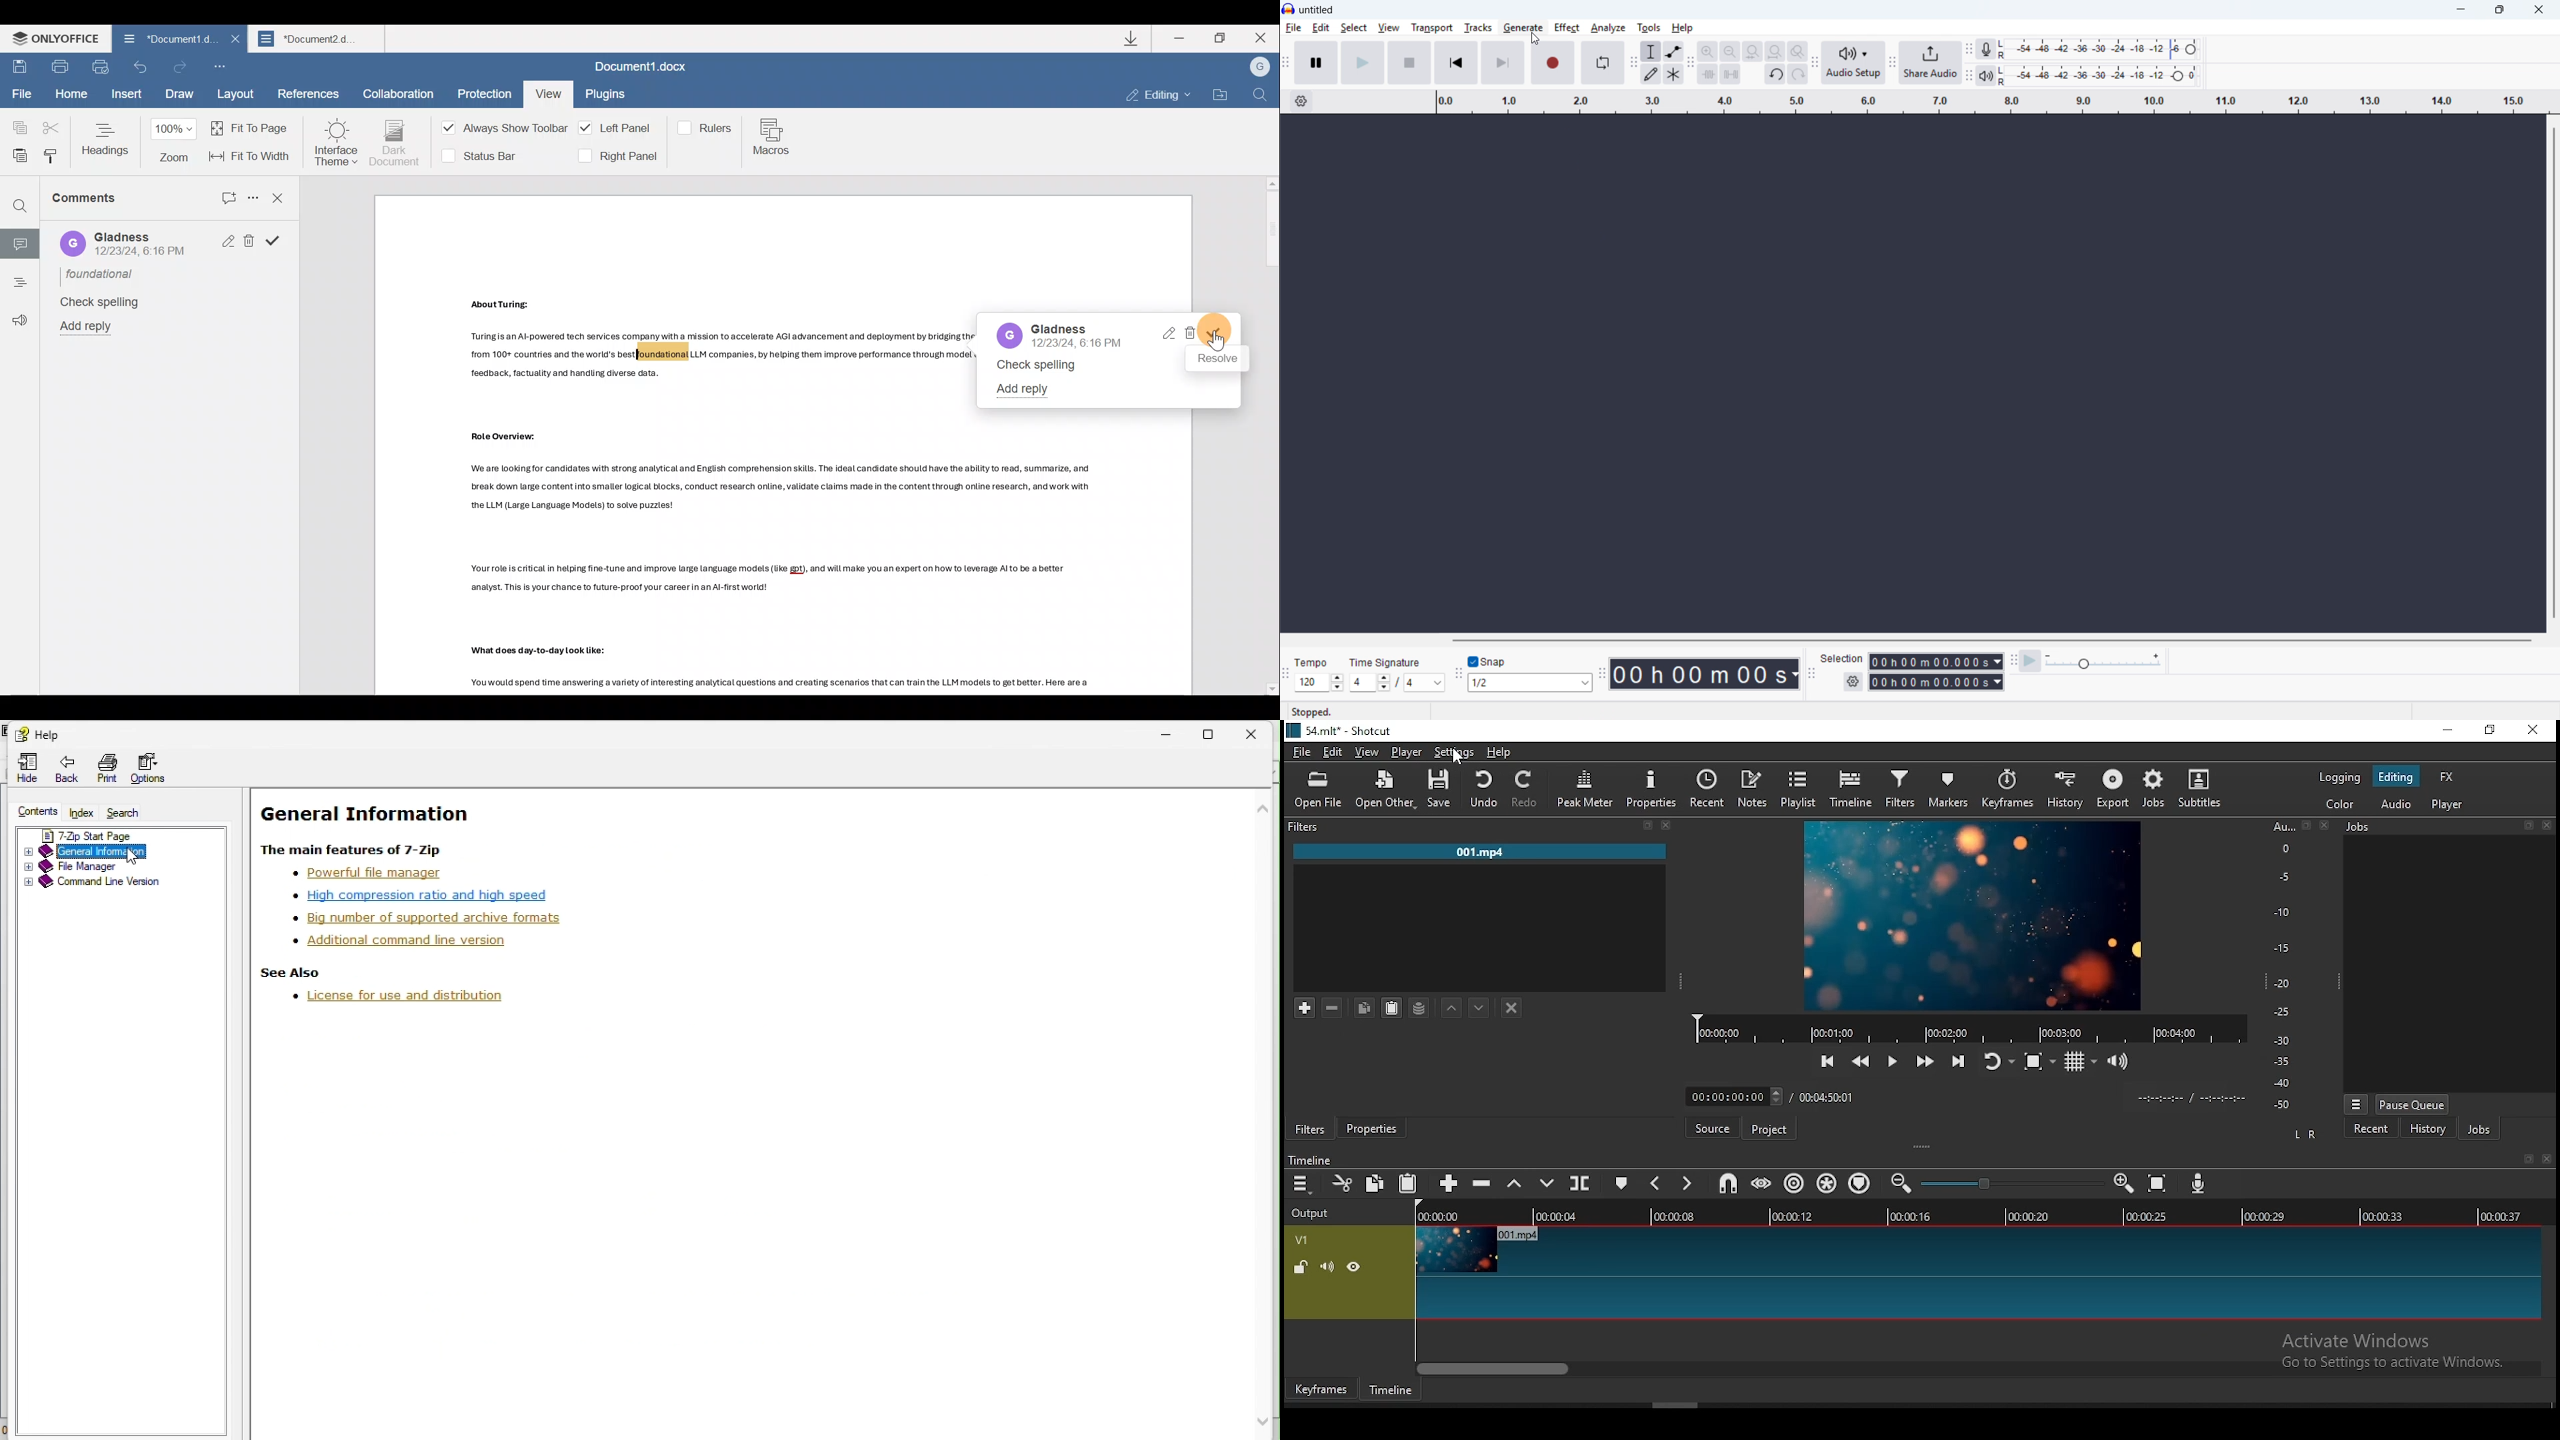  I want to click on Selection settings , so click(1853, 683).